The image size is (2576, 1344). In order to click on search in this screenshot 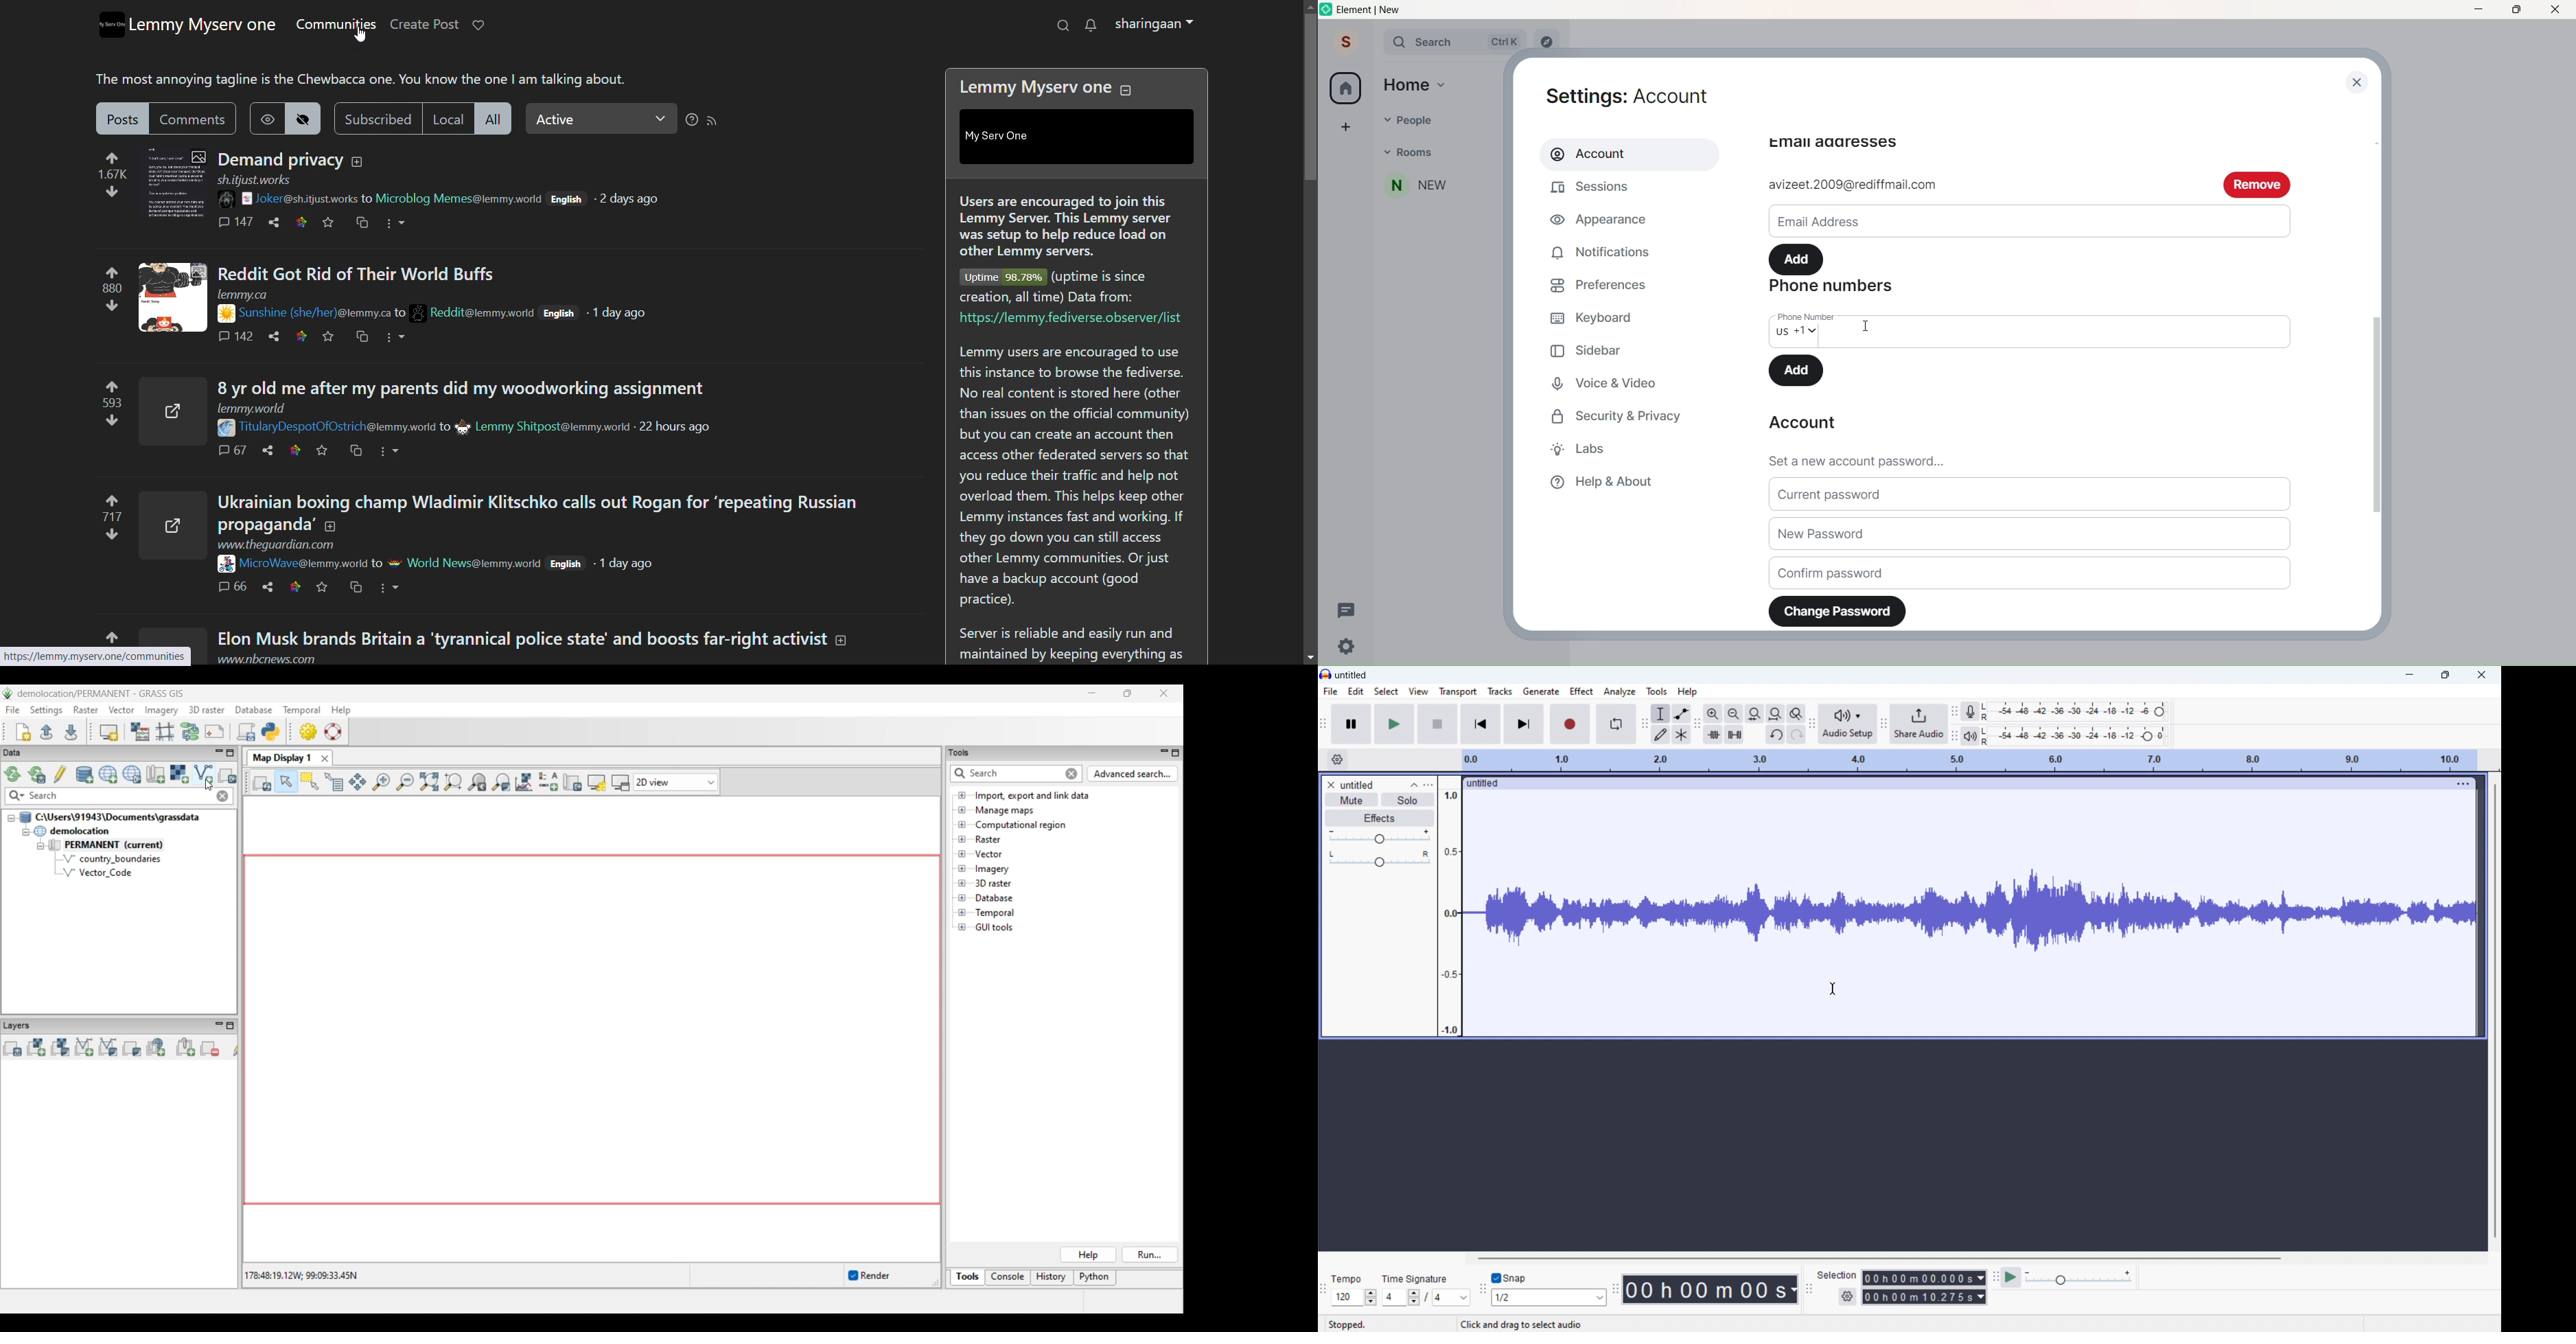, I will do `click(1062, 25)`.